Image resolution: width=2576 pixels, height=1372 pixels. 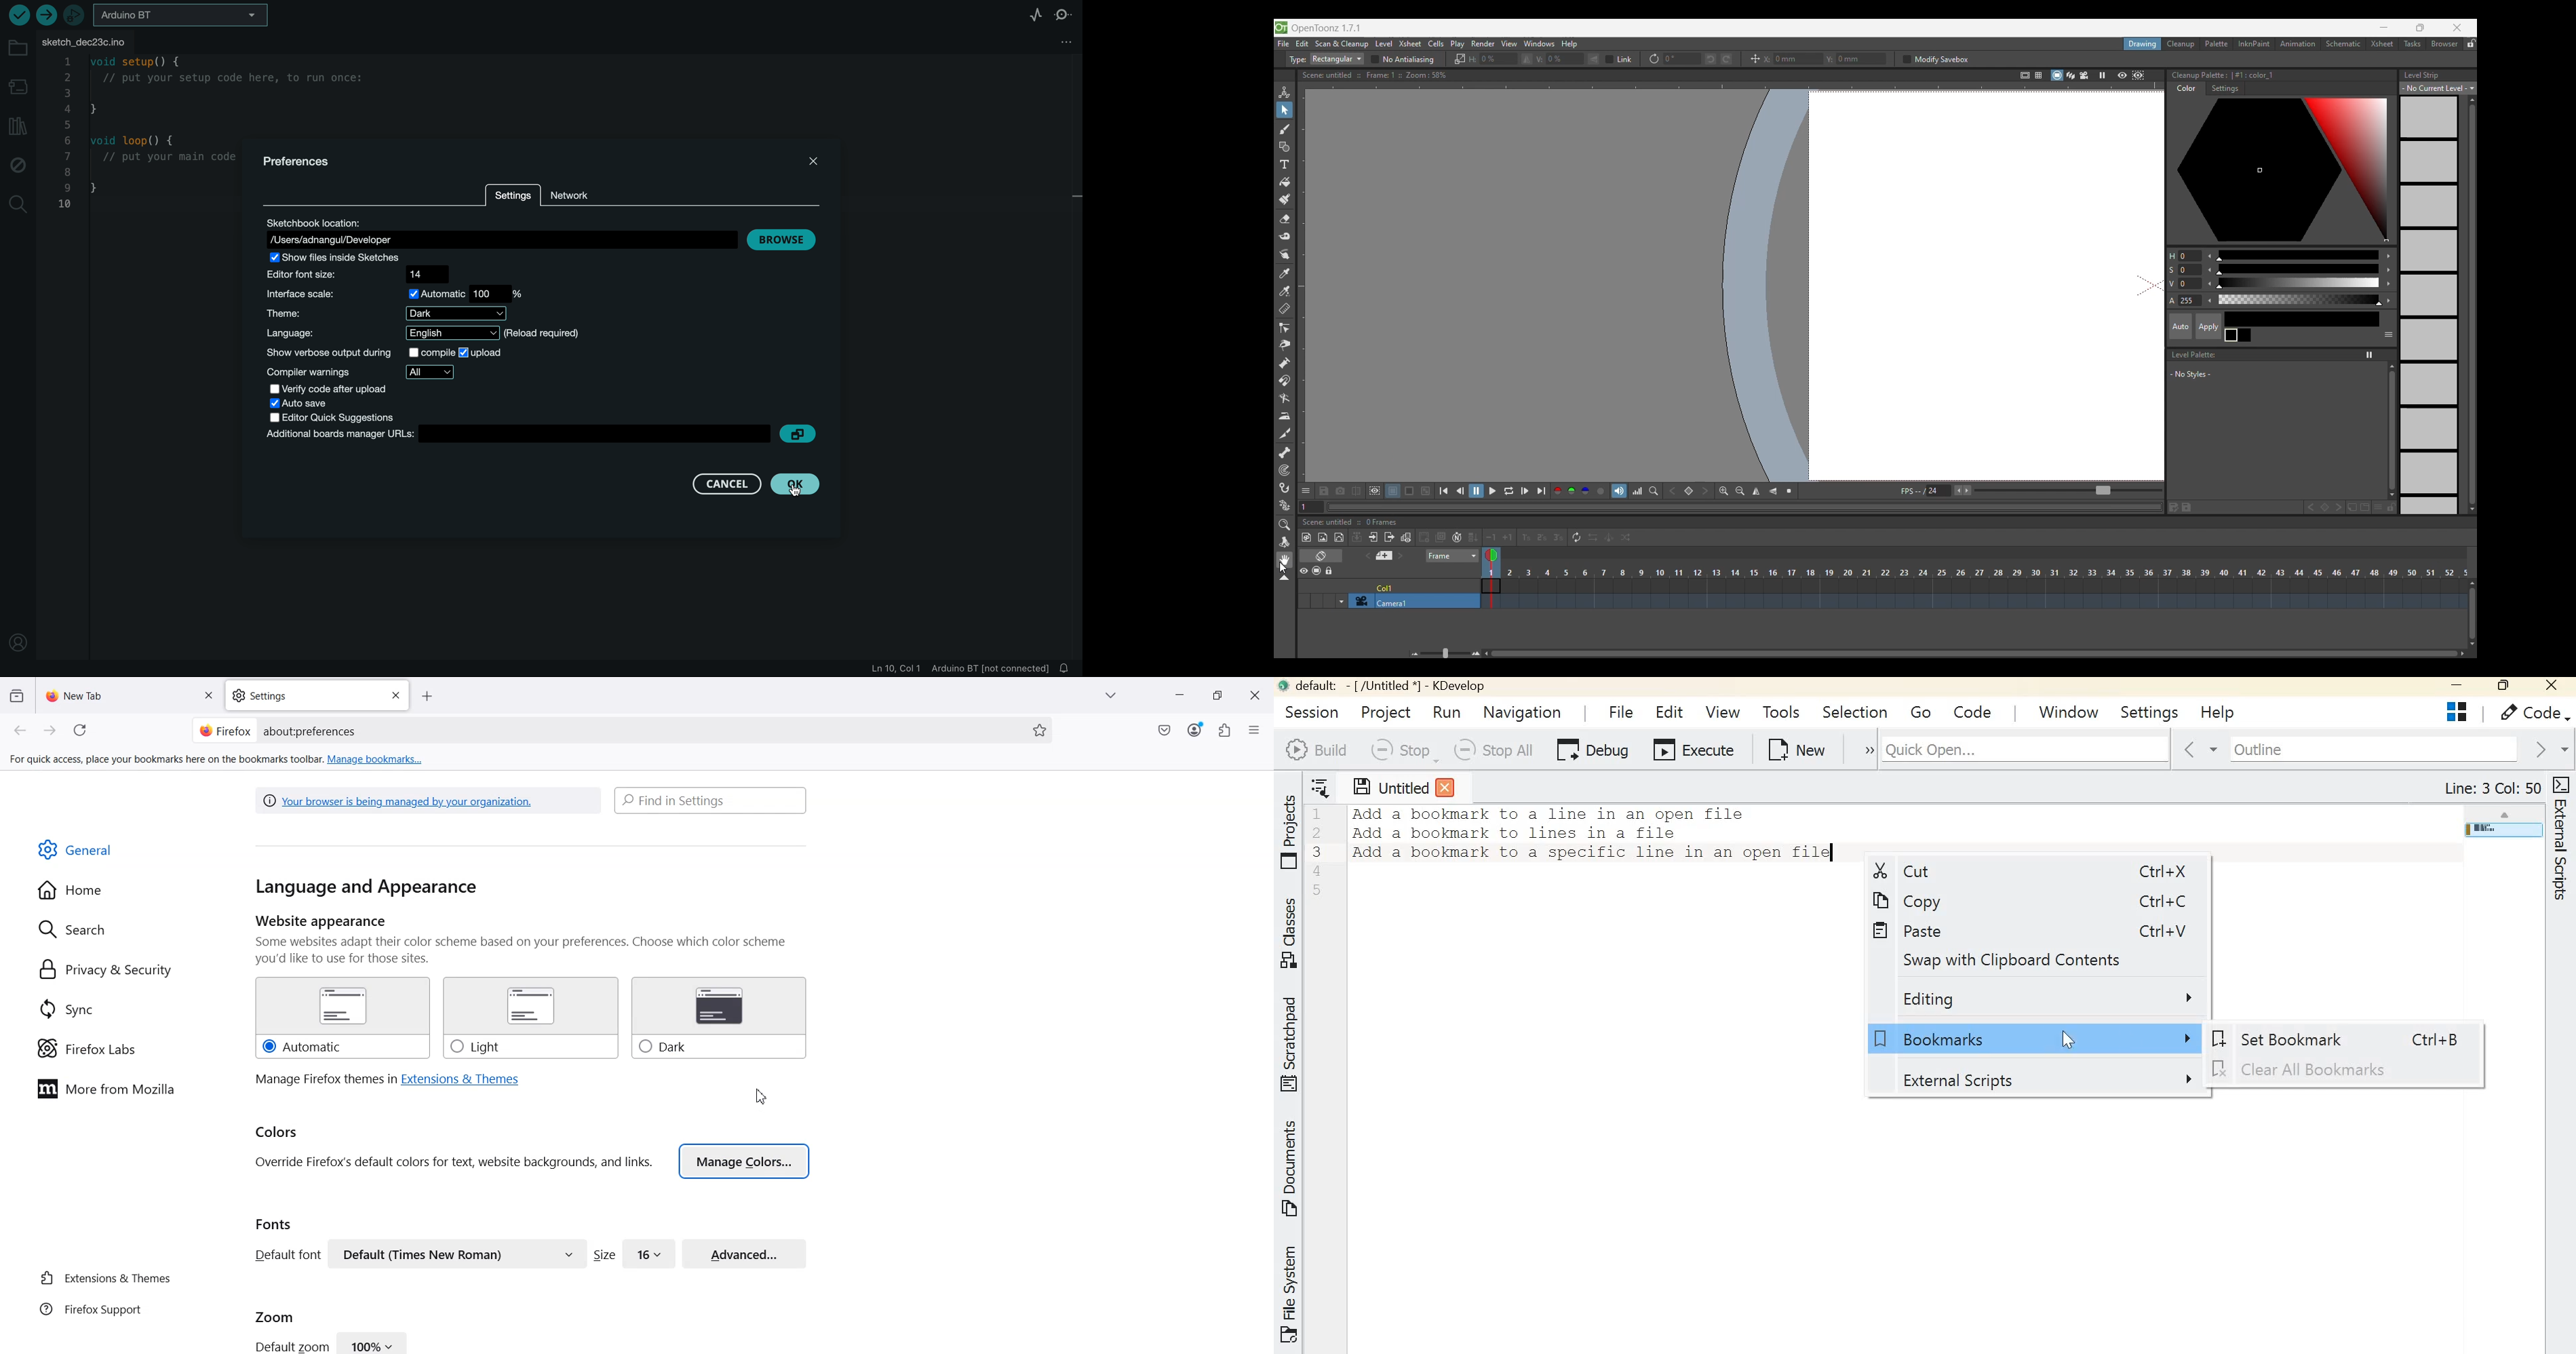 What do you see at coordinates (218, 760) in the screenshot?
I see `For quick access, place your bookmarks here on the bookmarks toolbar. Manage bookmarks...` at bounding box center [218, 760].